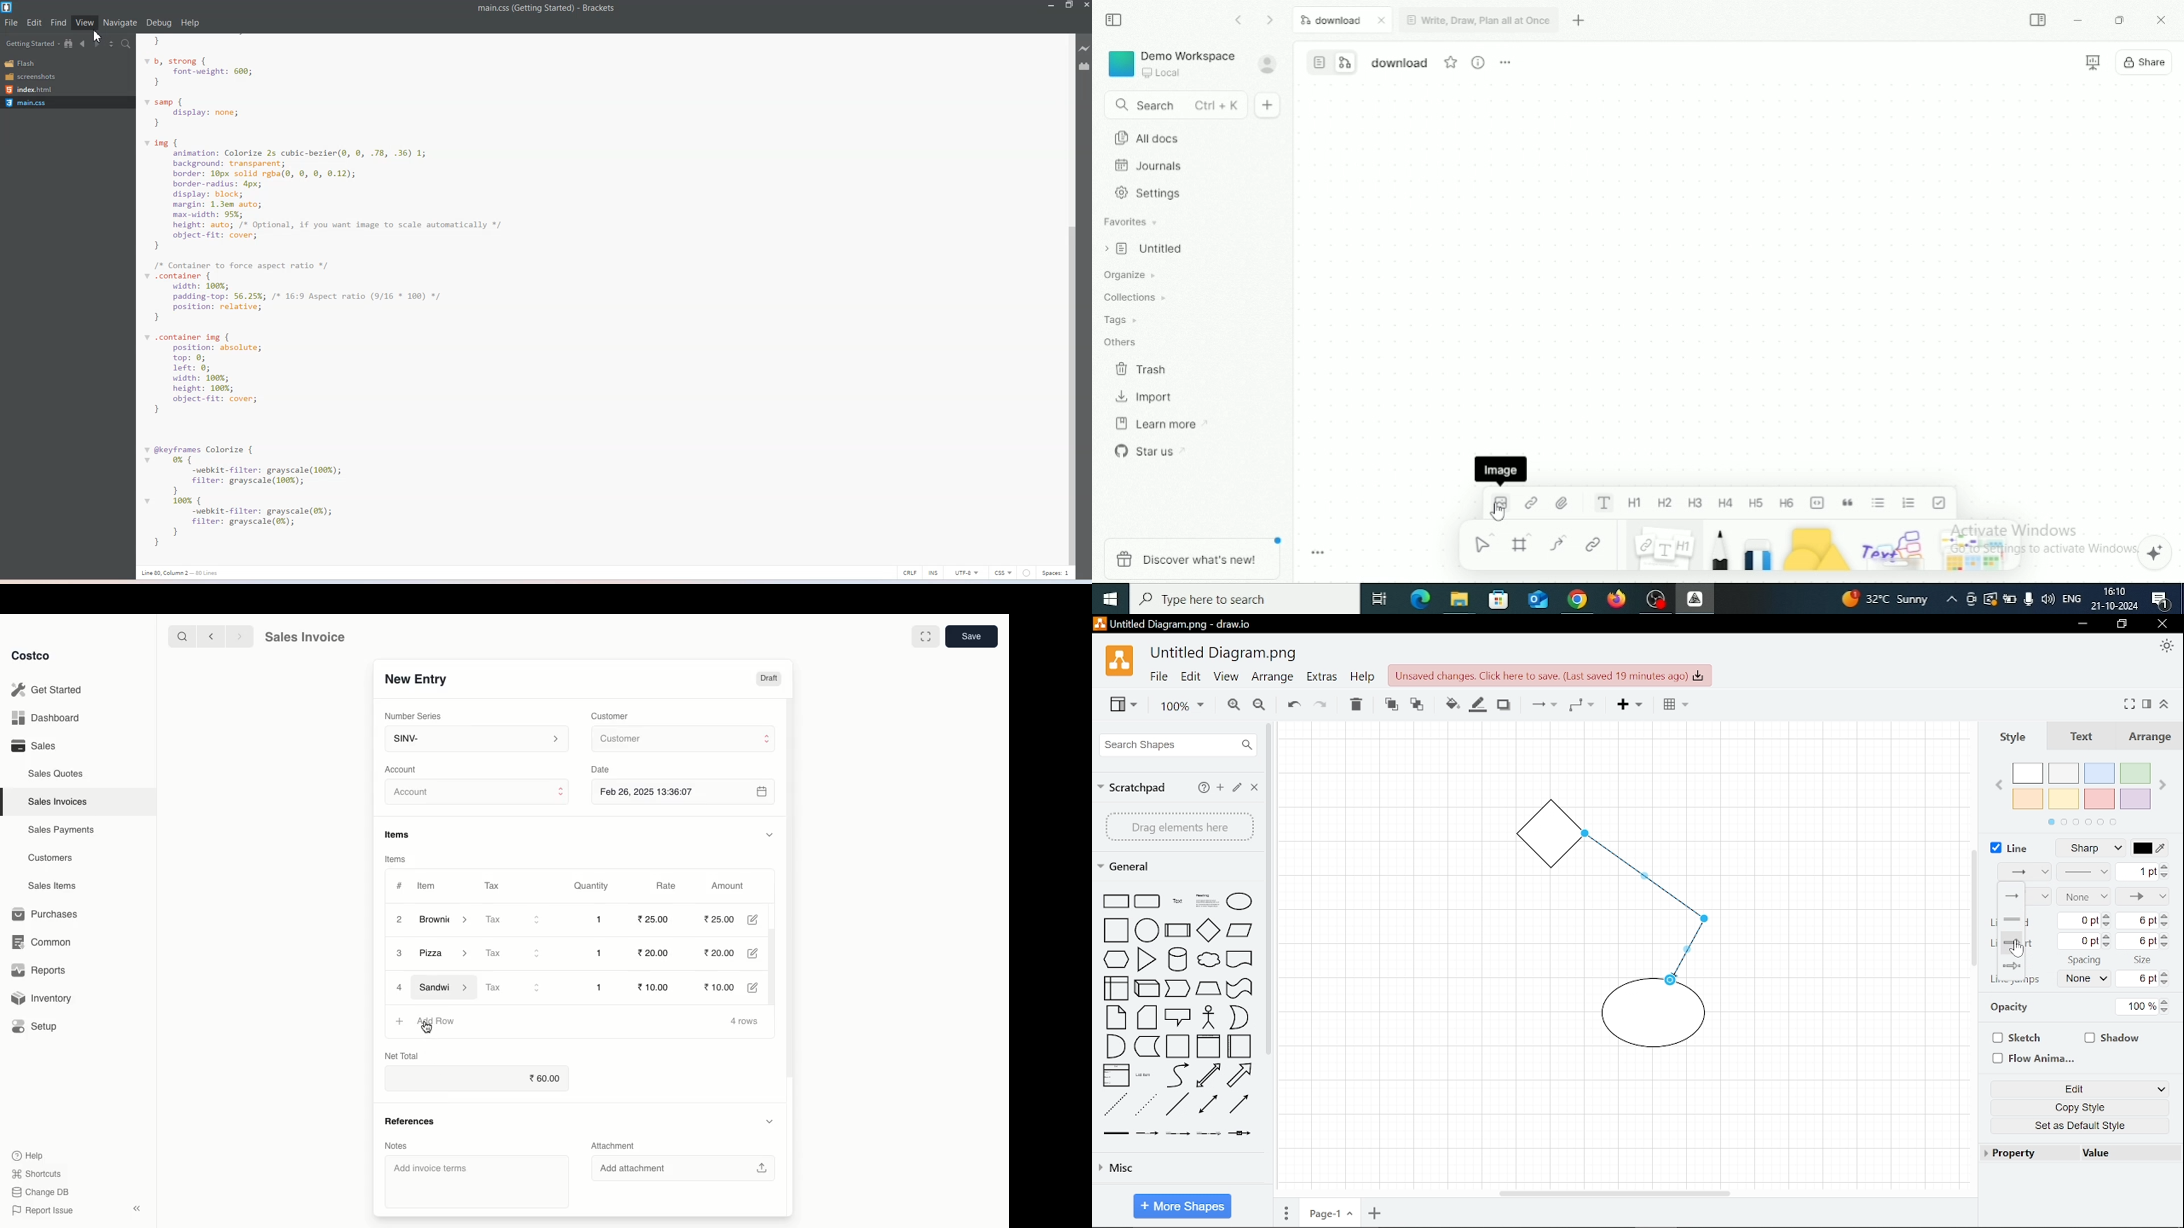 This screenshot has width=2184, height=1232. I want to click on shape, so click(1178, 989).